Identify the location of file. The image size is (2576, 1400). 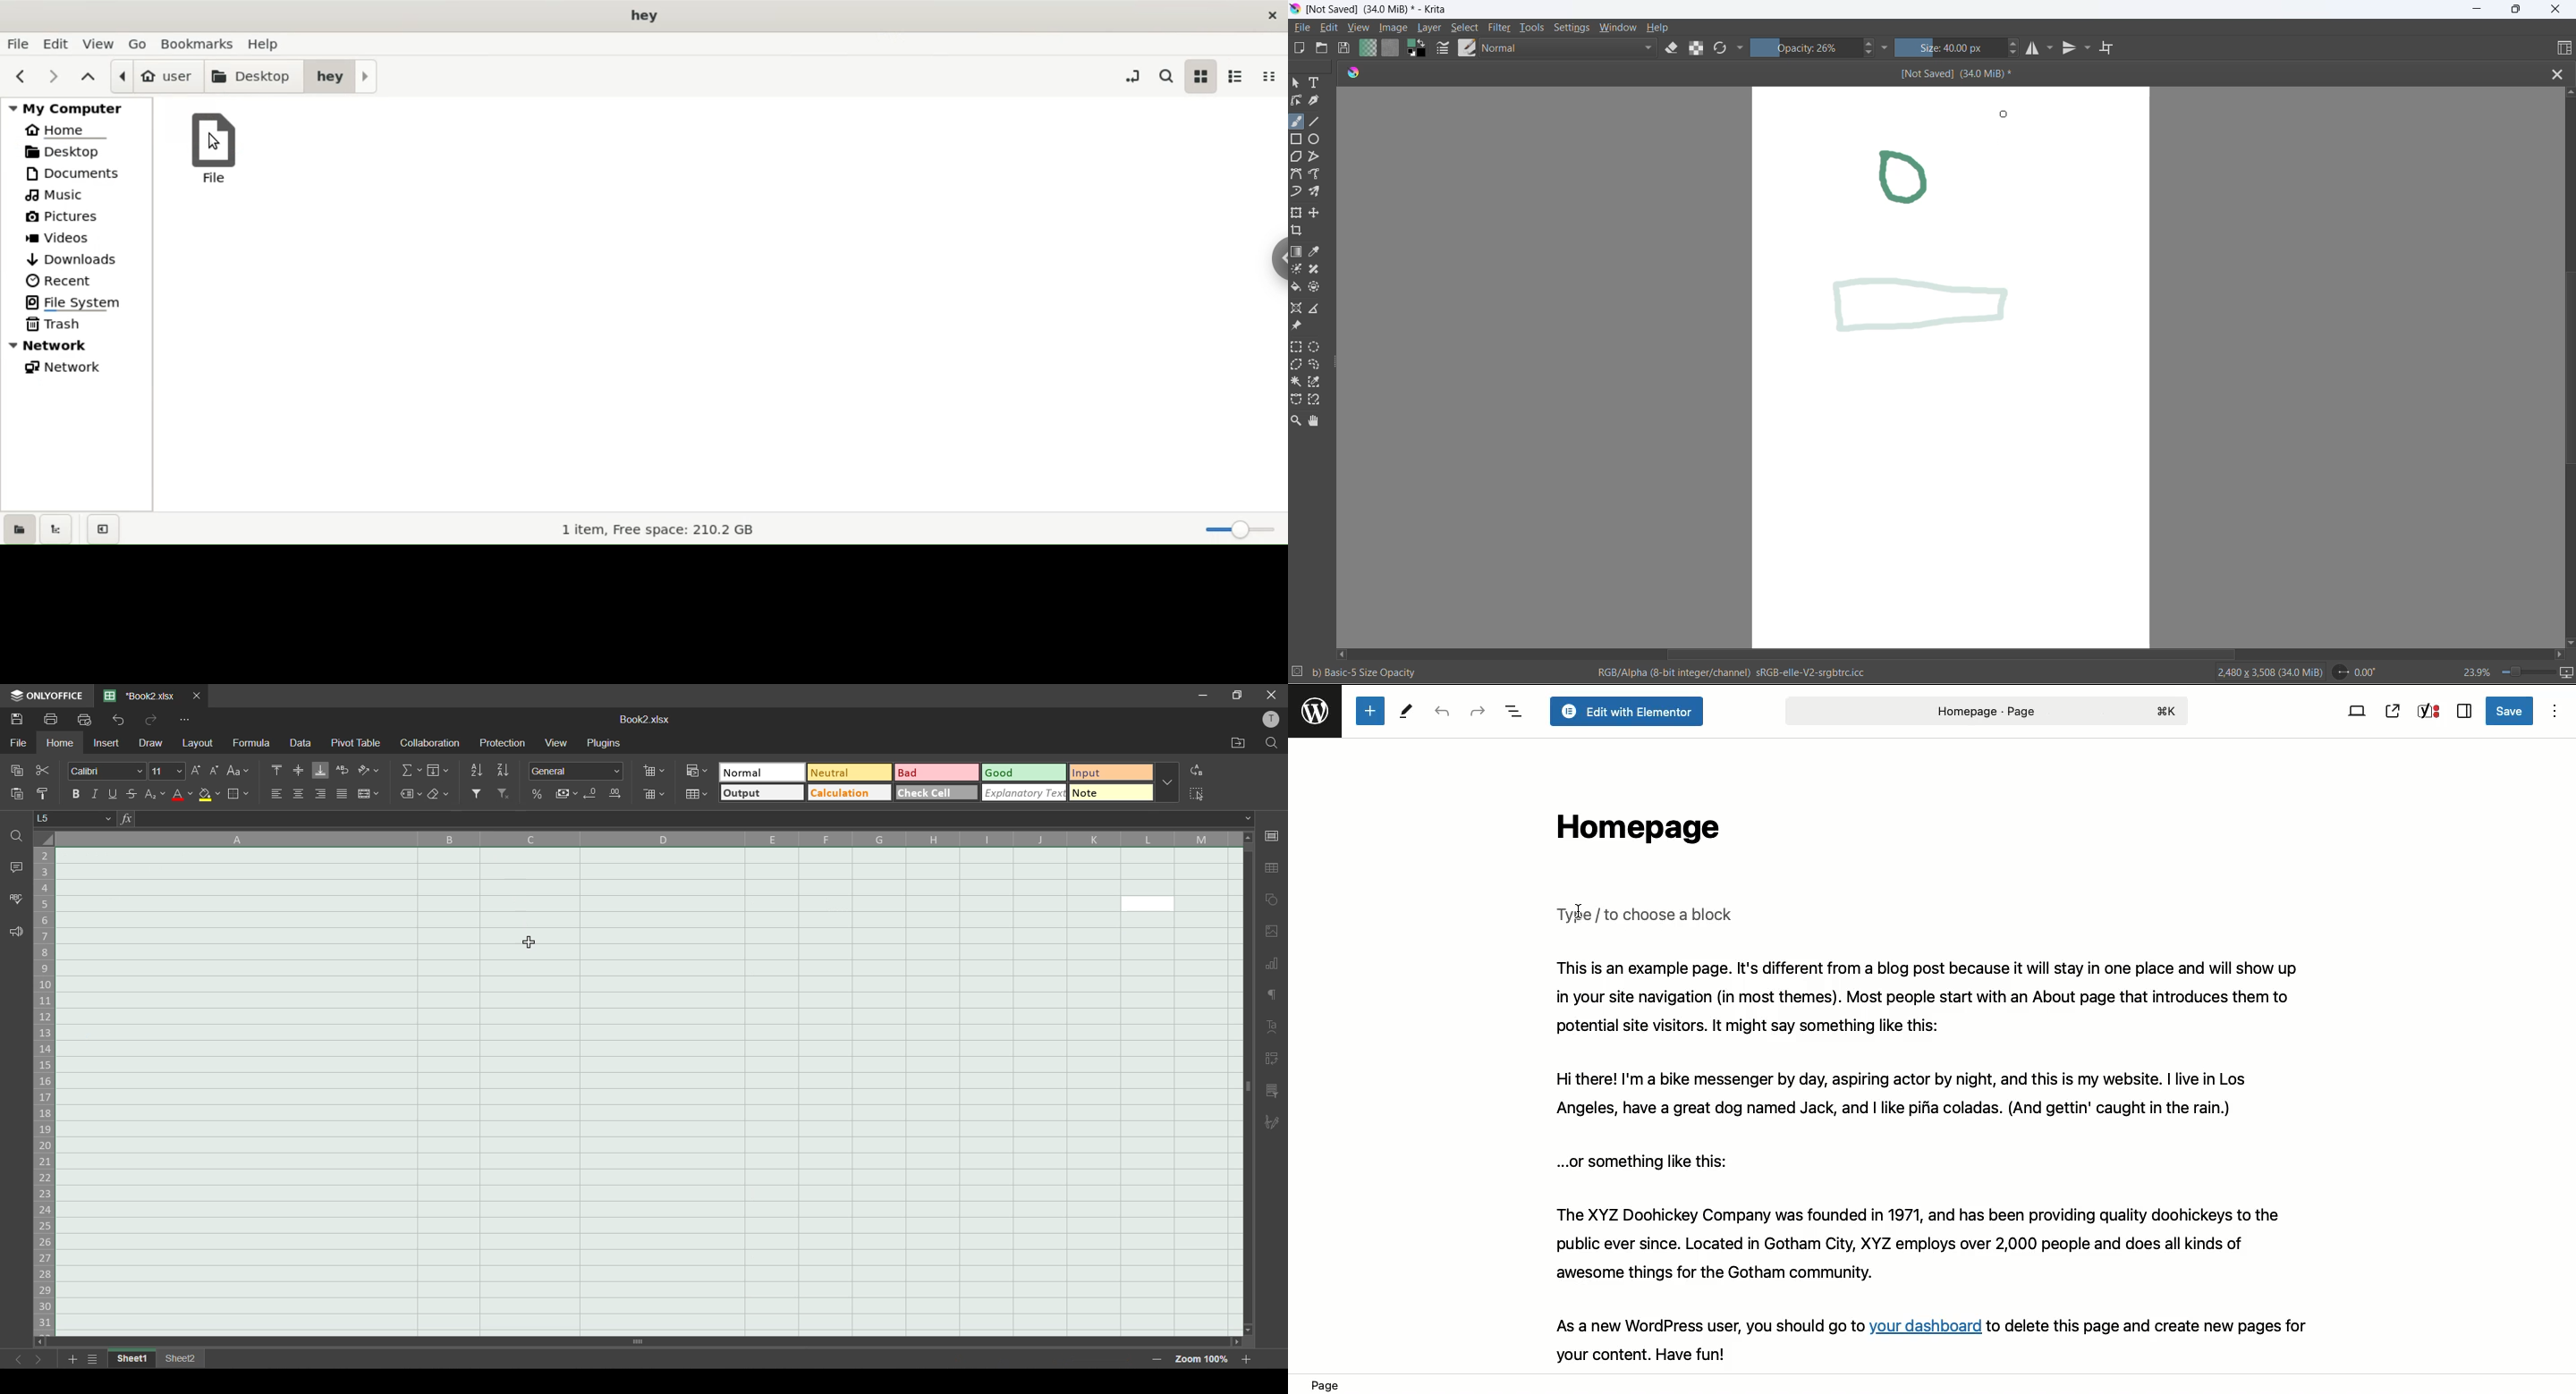
(19, 744).